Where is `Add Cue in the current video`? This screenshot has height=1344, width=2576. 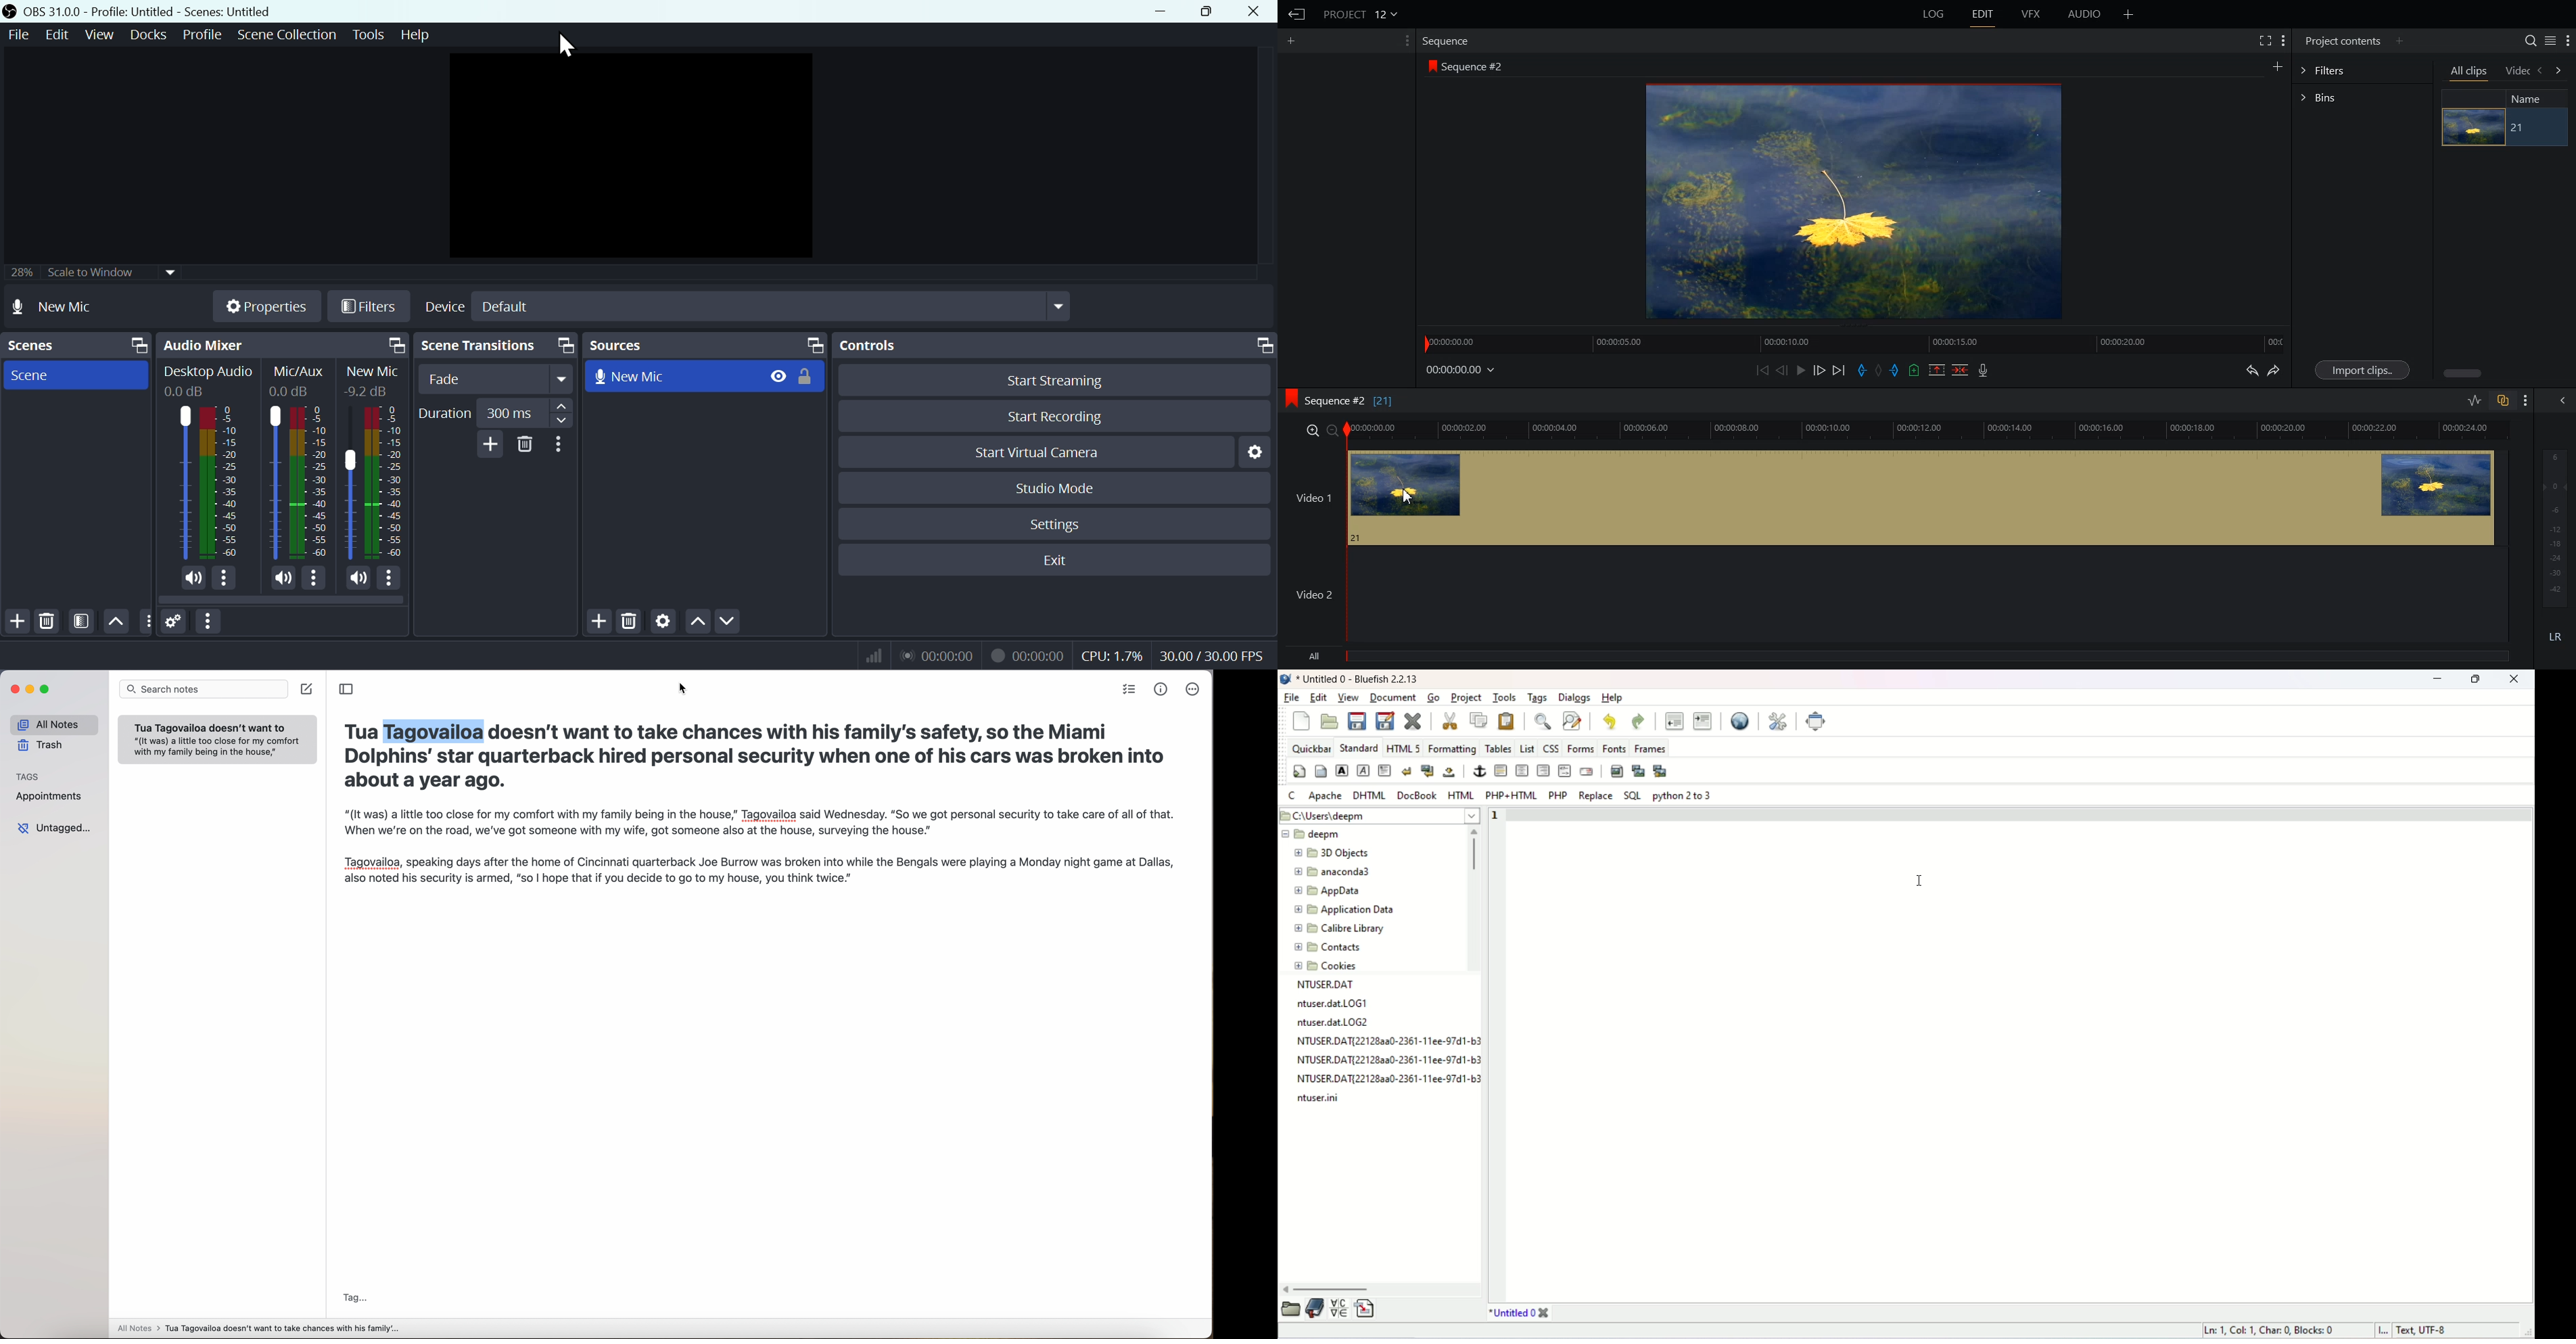 Add Cue in the current video is located at coordinates (1915, 369).